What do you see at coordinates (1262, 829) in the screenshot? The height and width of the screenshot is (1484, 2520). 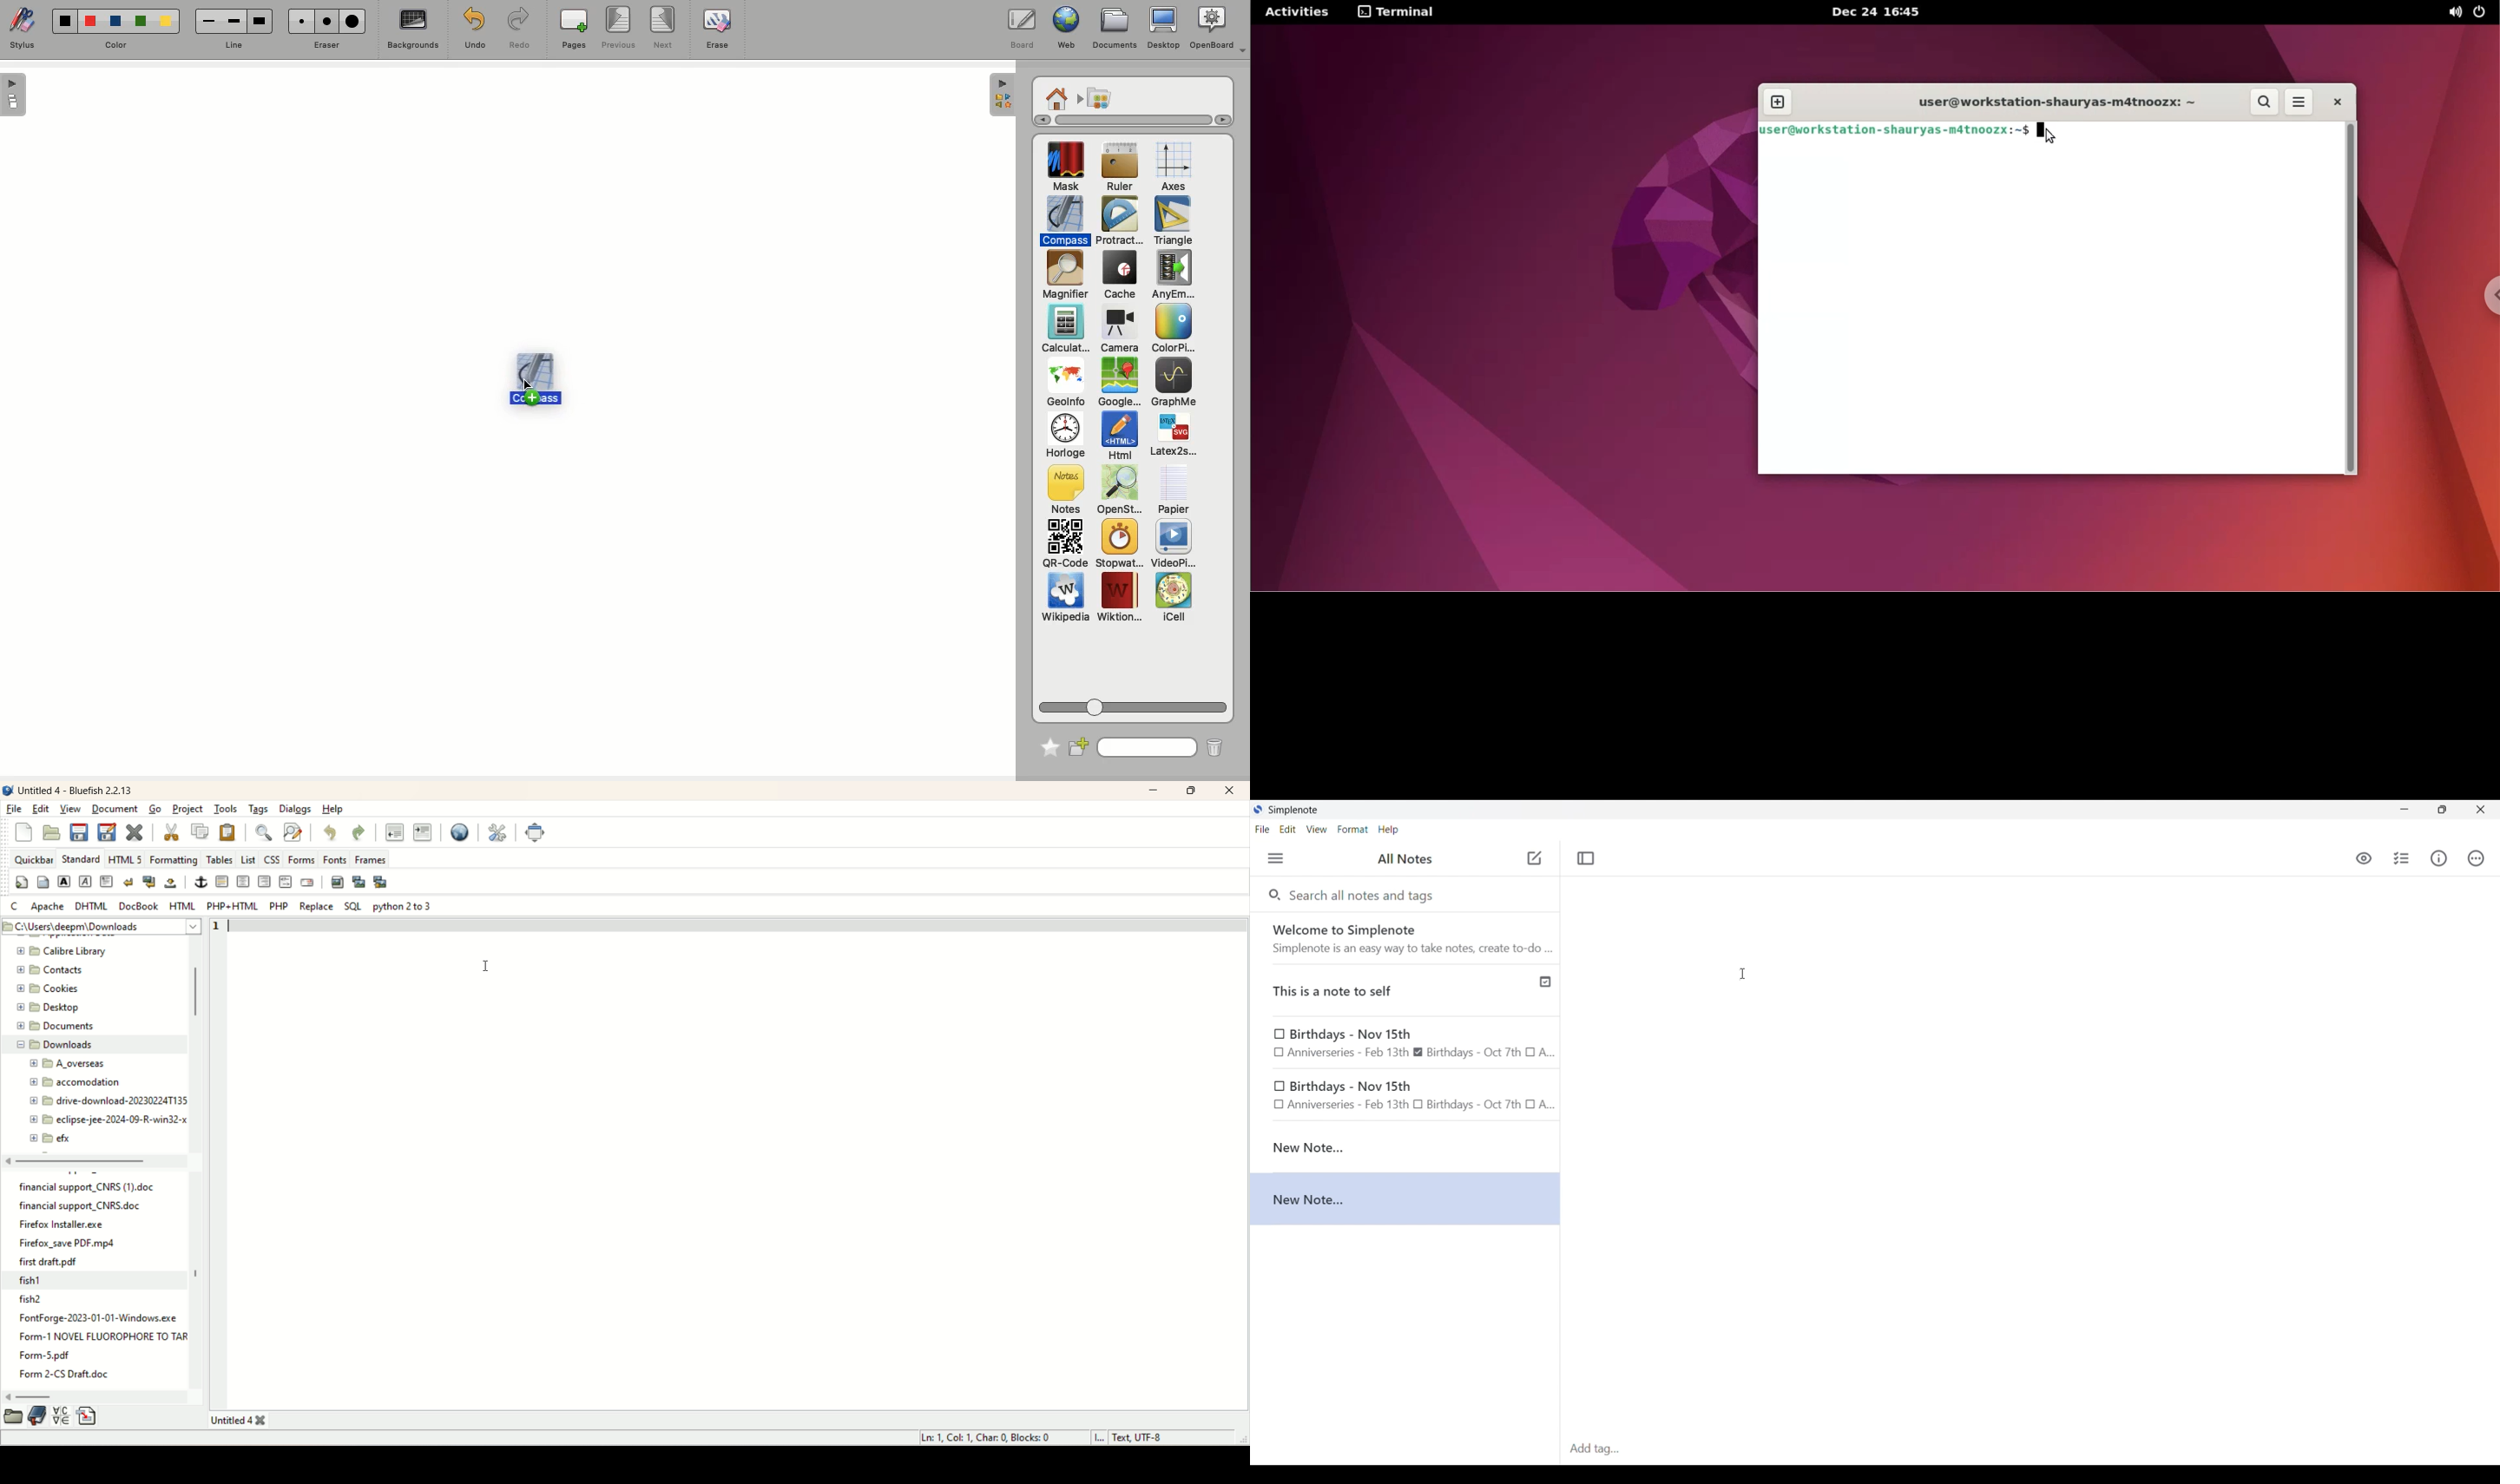 I see `File menu` at bounding box center [1262, 829].